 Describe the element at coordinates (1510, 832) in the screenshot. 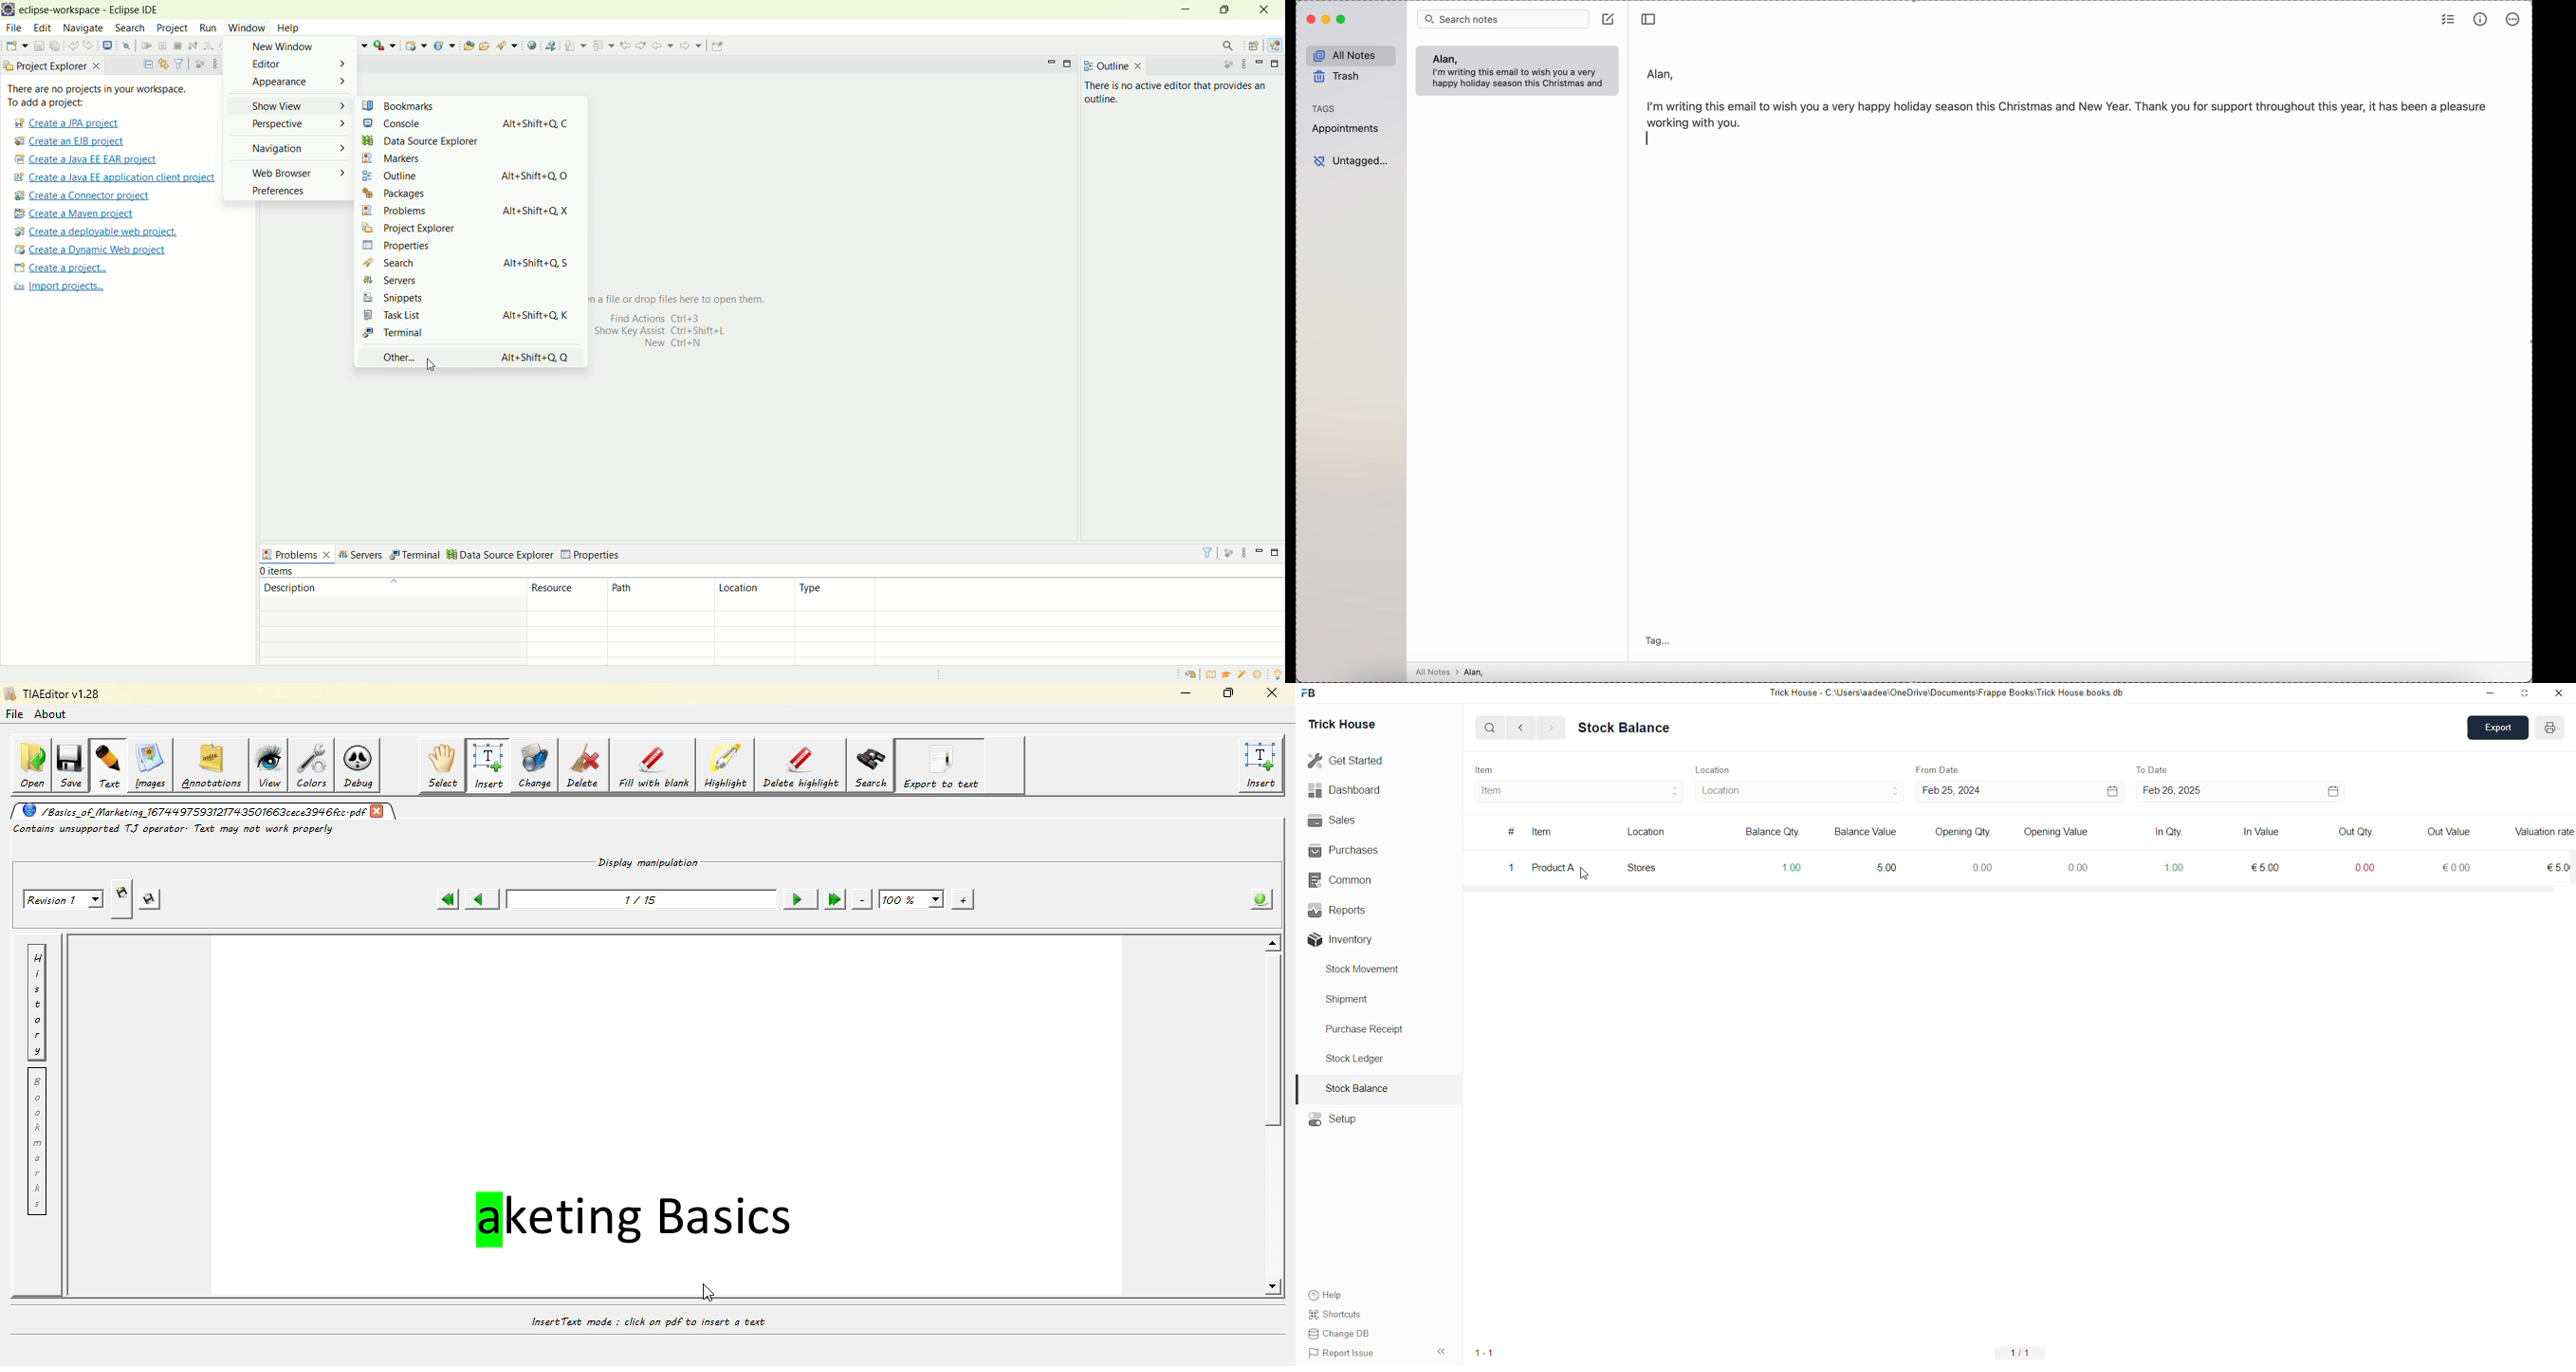

I see `# symbol` at that location.